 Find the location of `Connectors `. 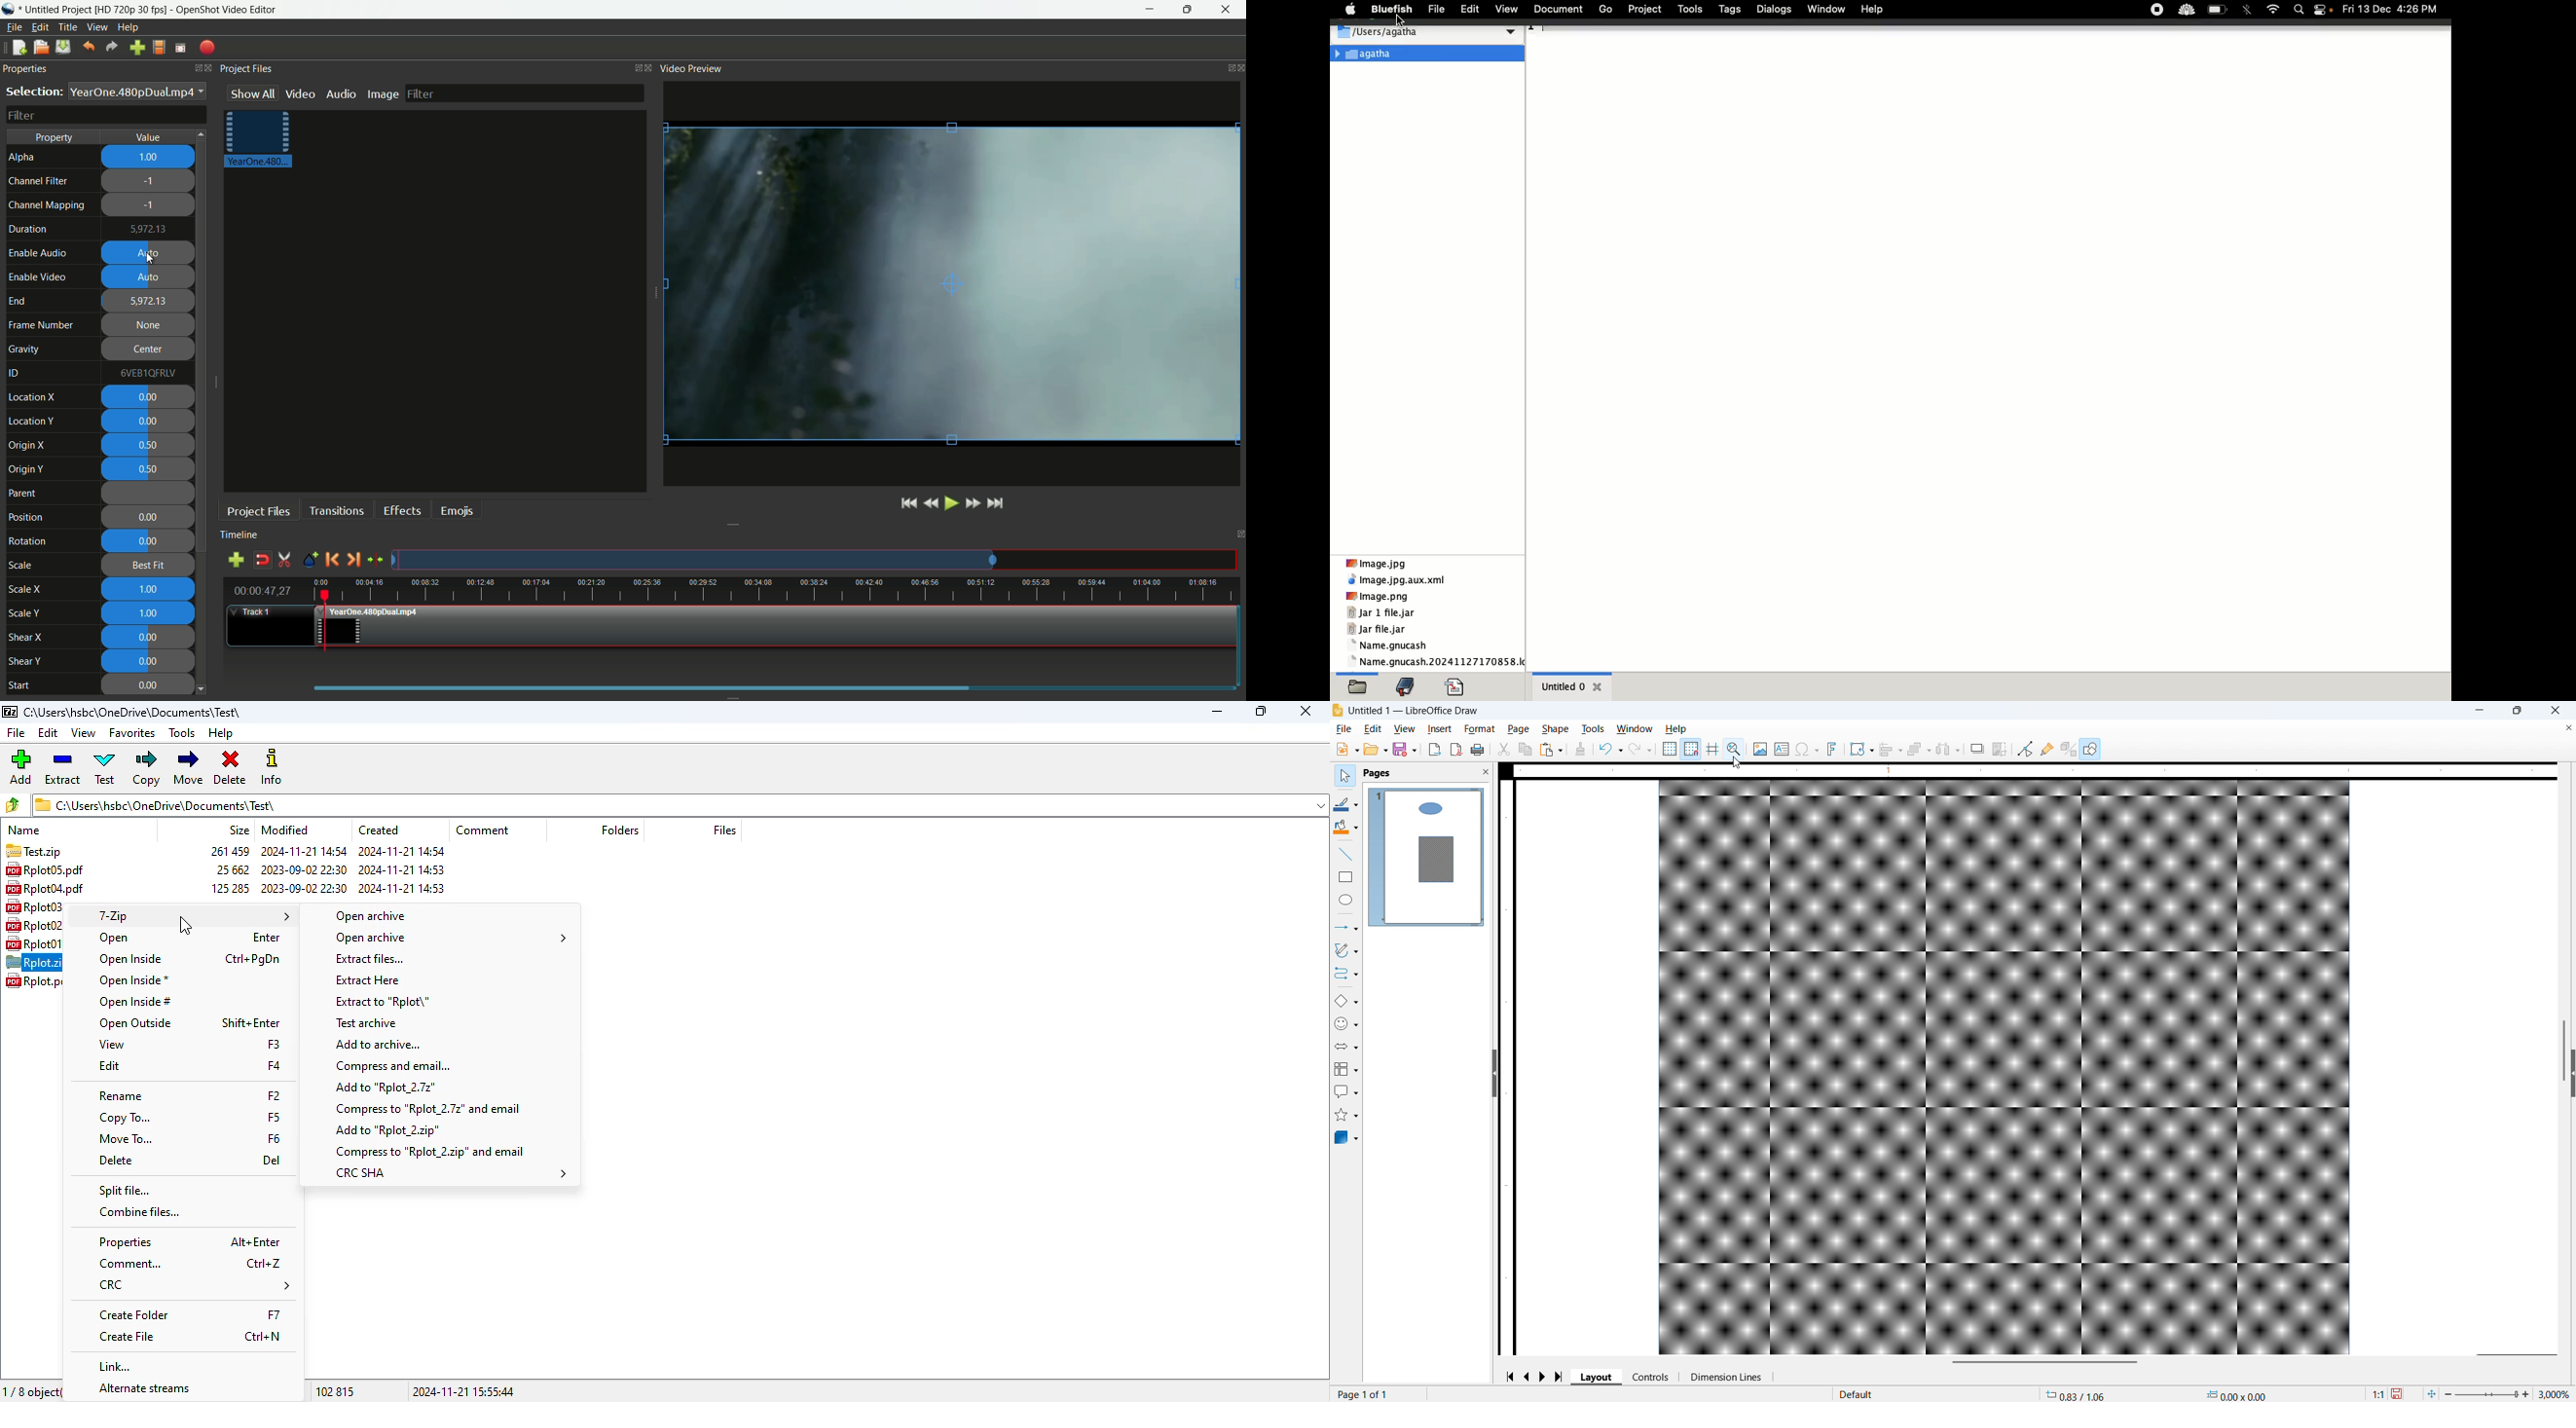

Connectors  is located at coordinates (1346, 974).